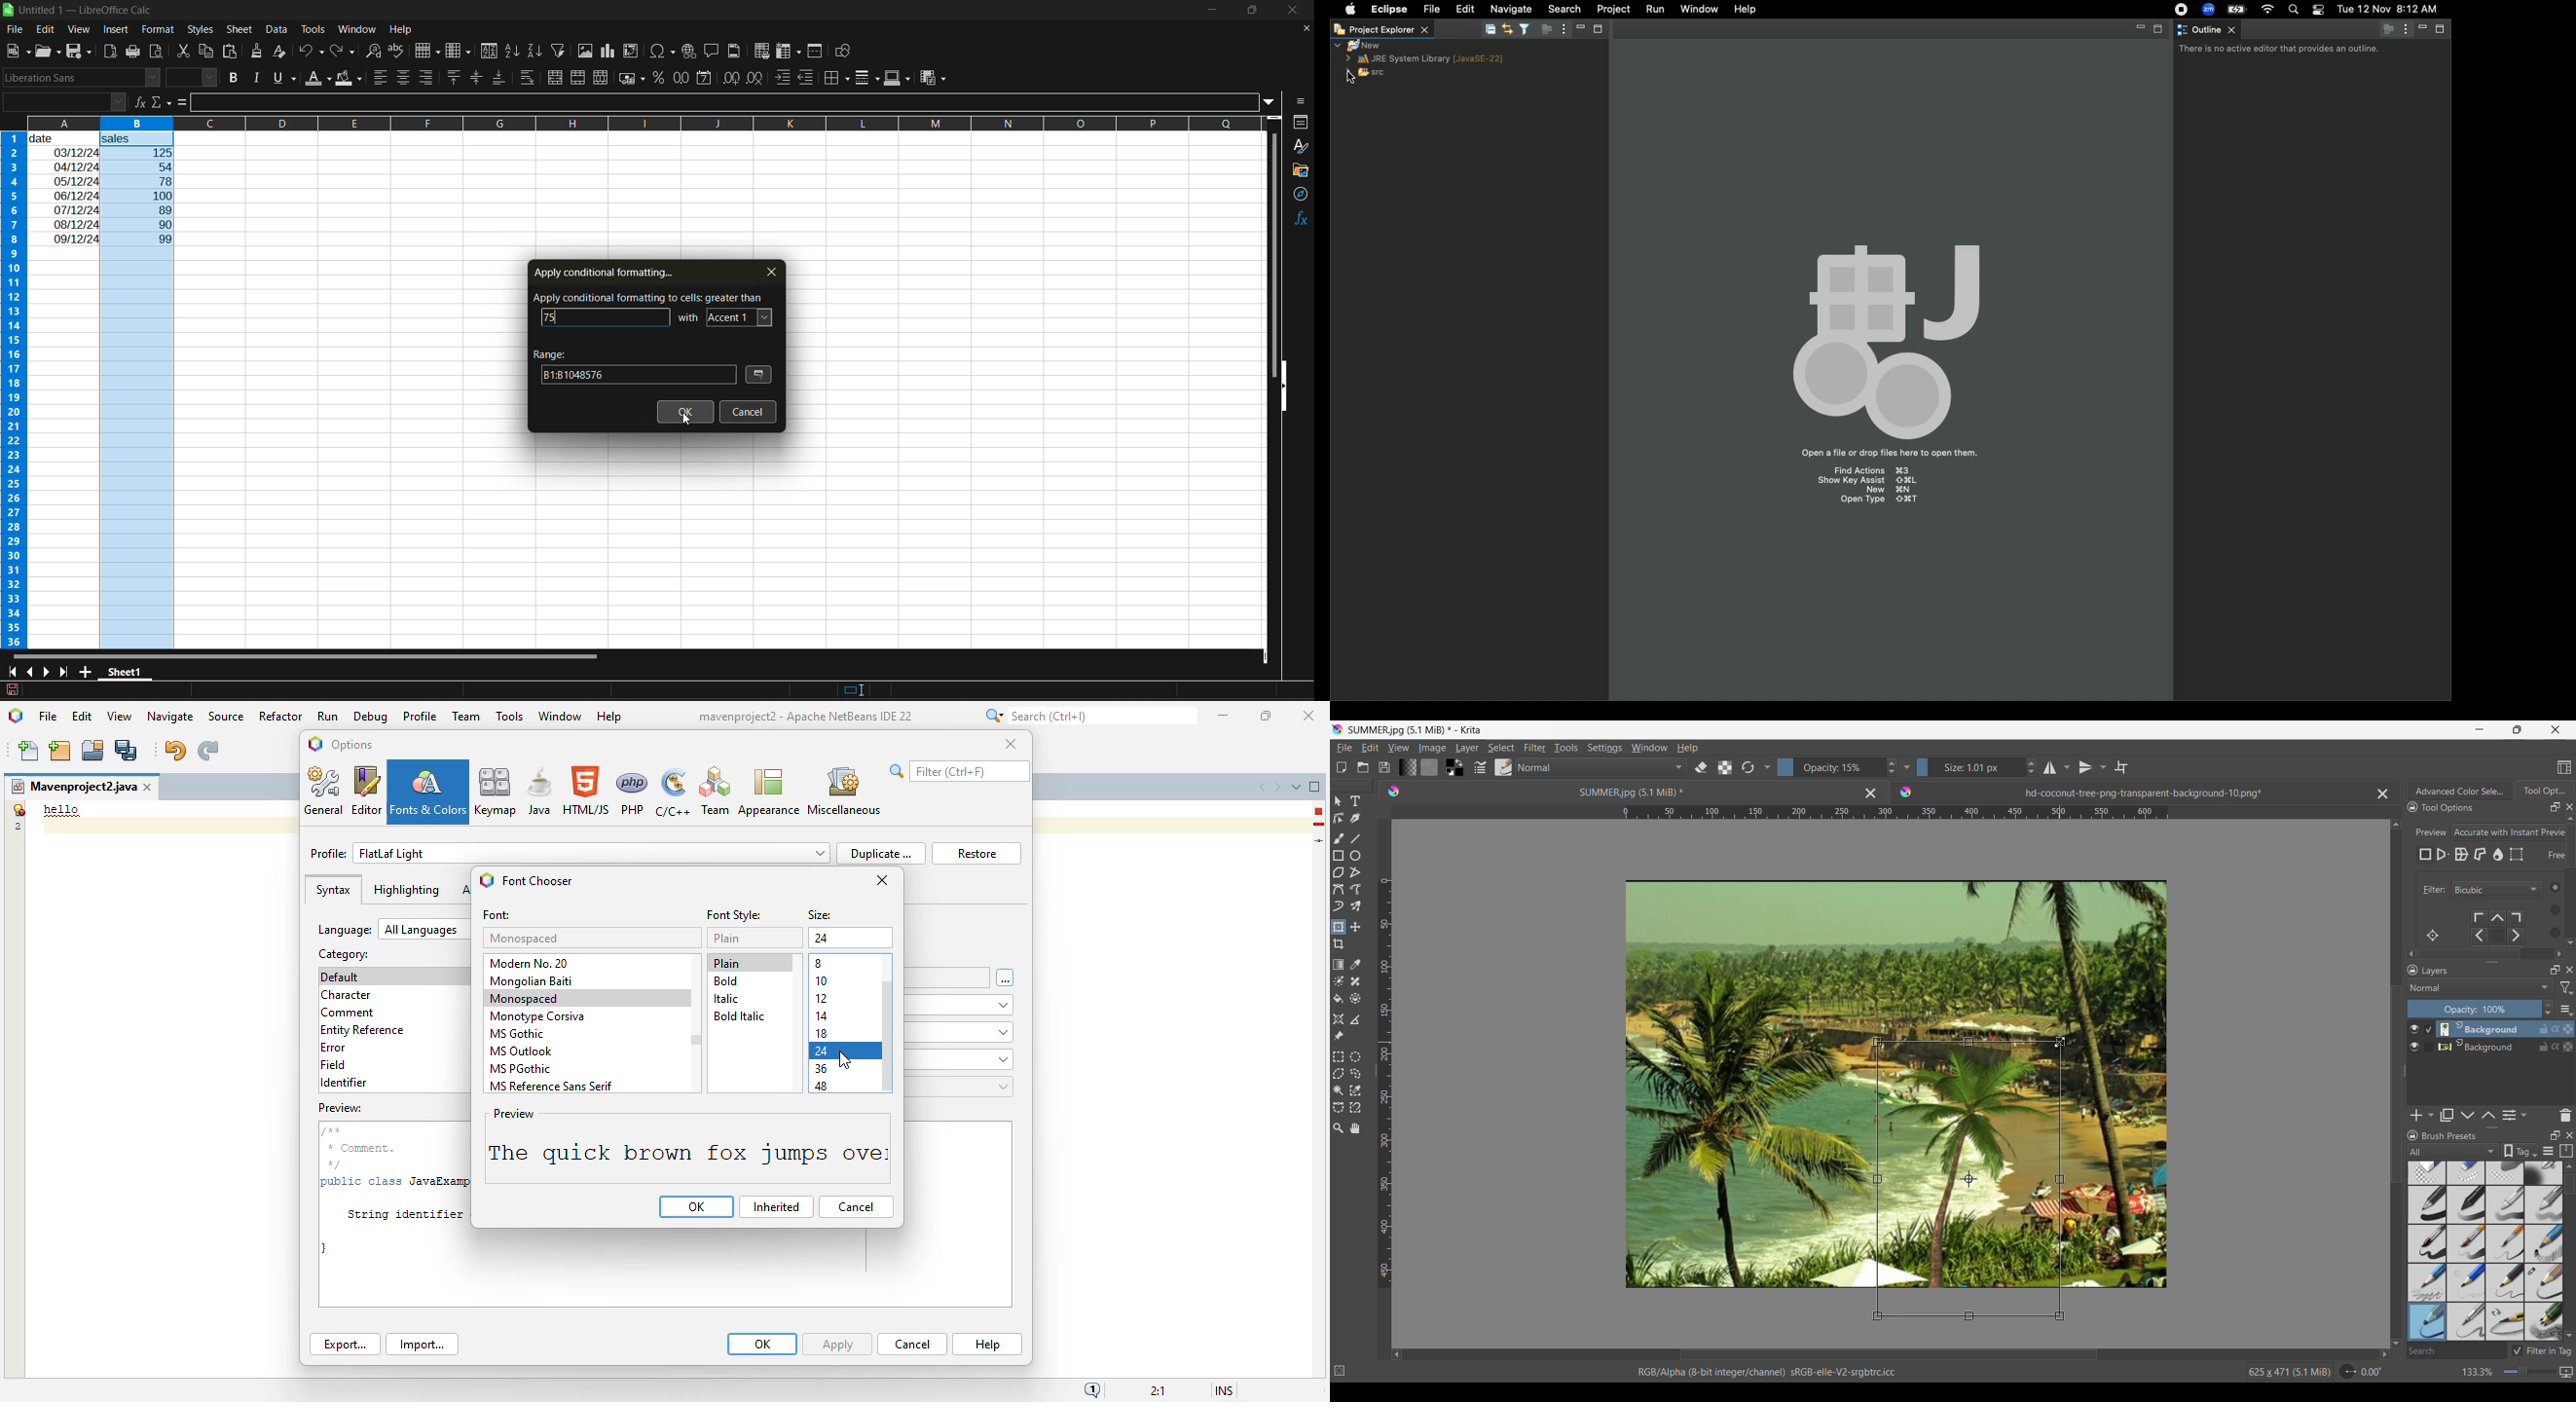 The image size is (2576, 1428). Describe the element at coordinates (259, 52) in the screenshot. I see `clone formatting` at that location.